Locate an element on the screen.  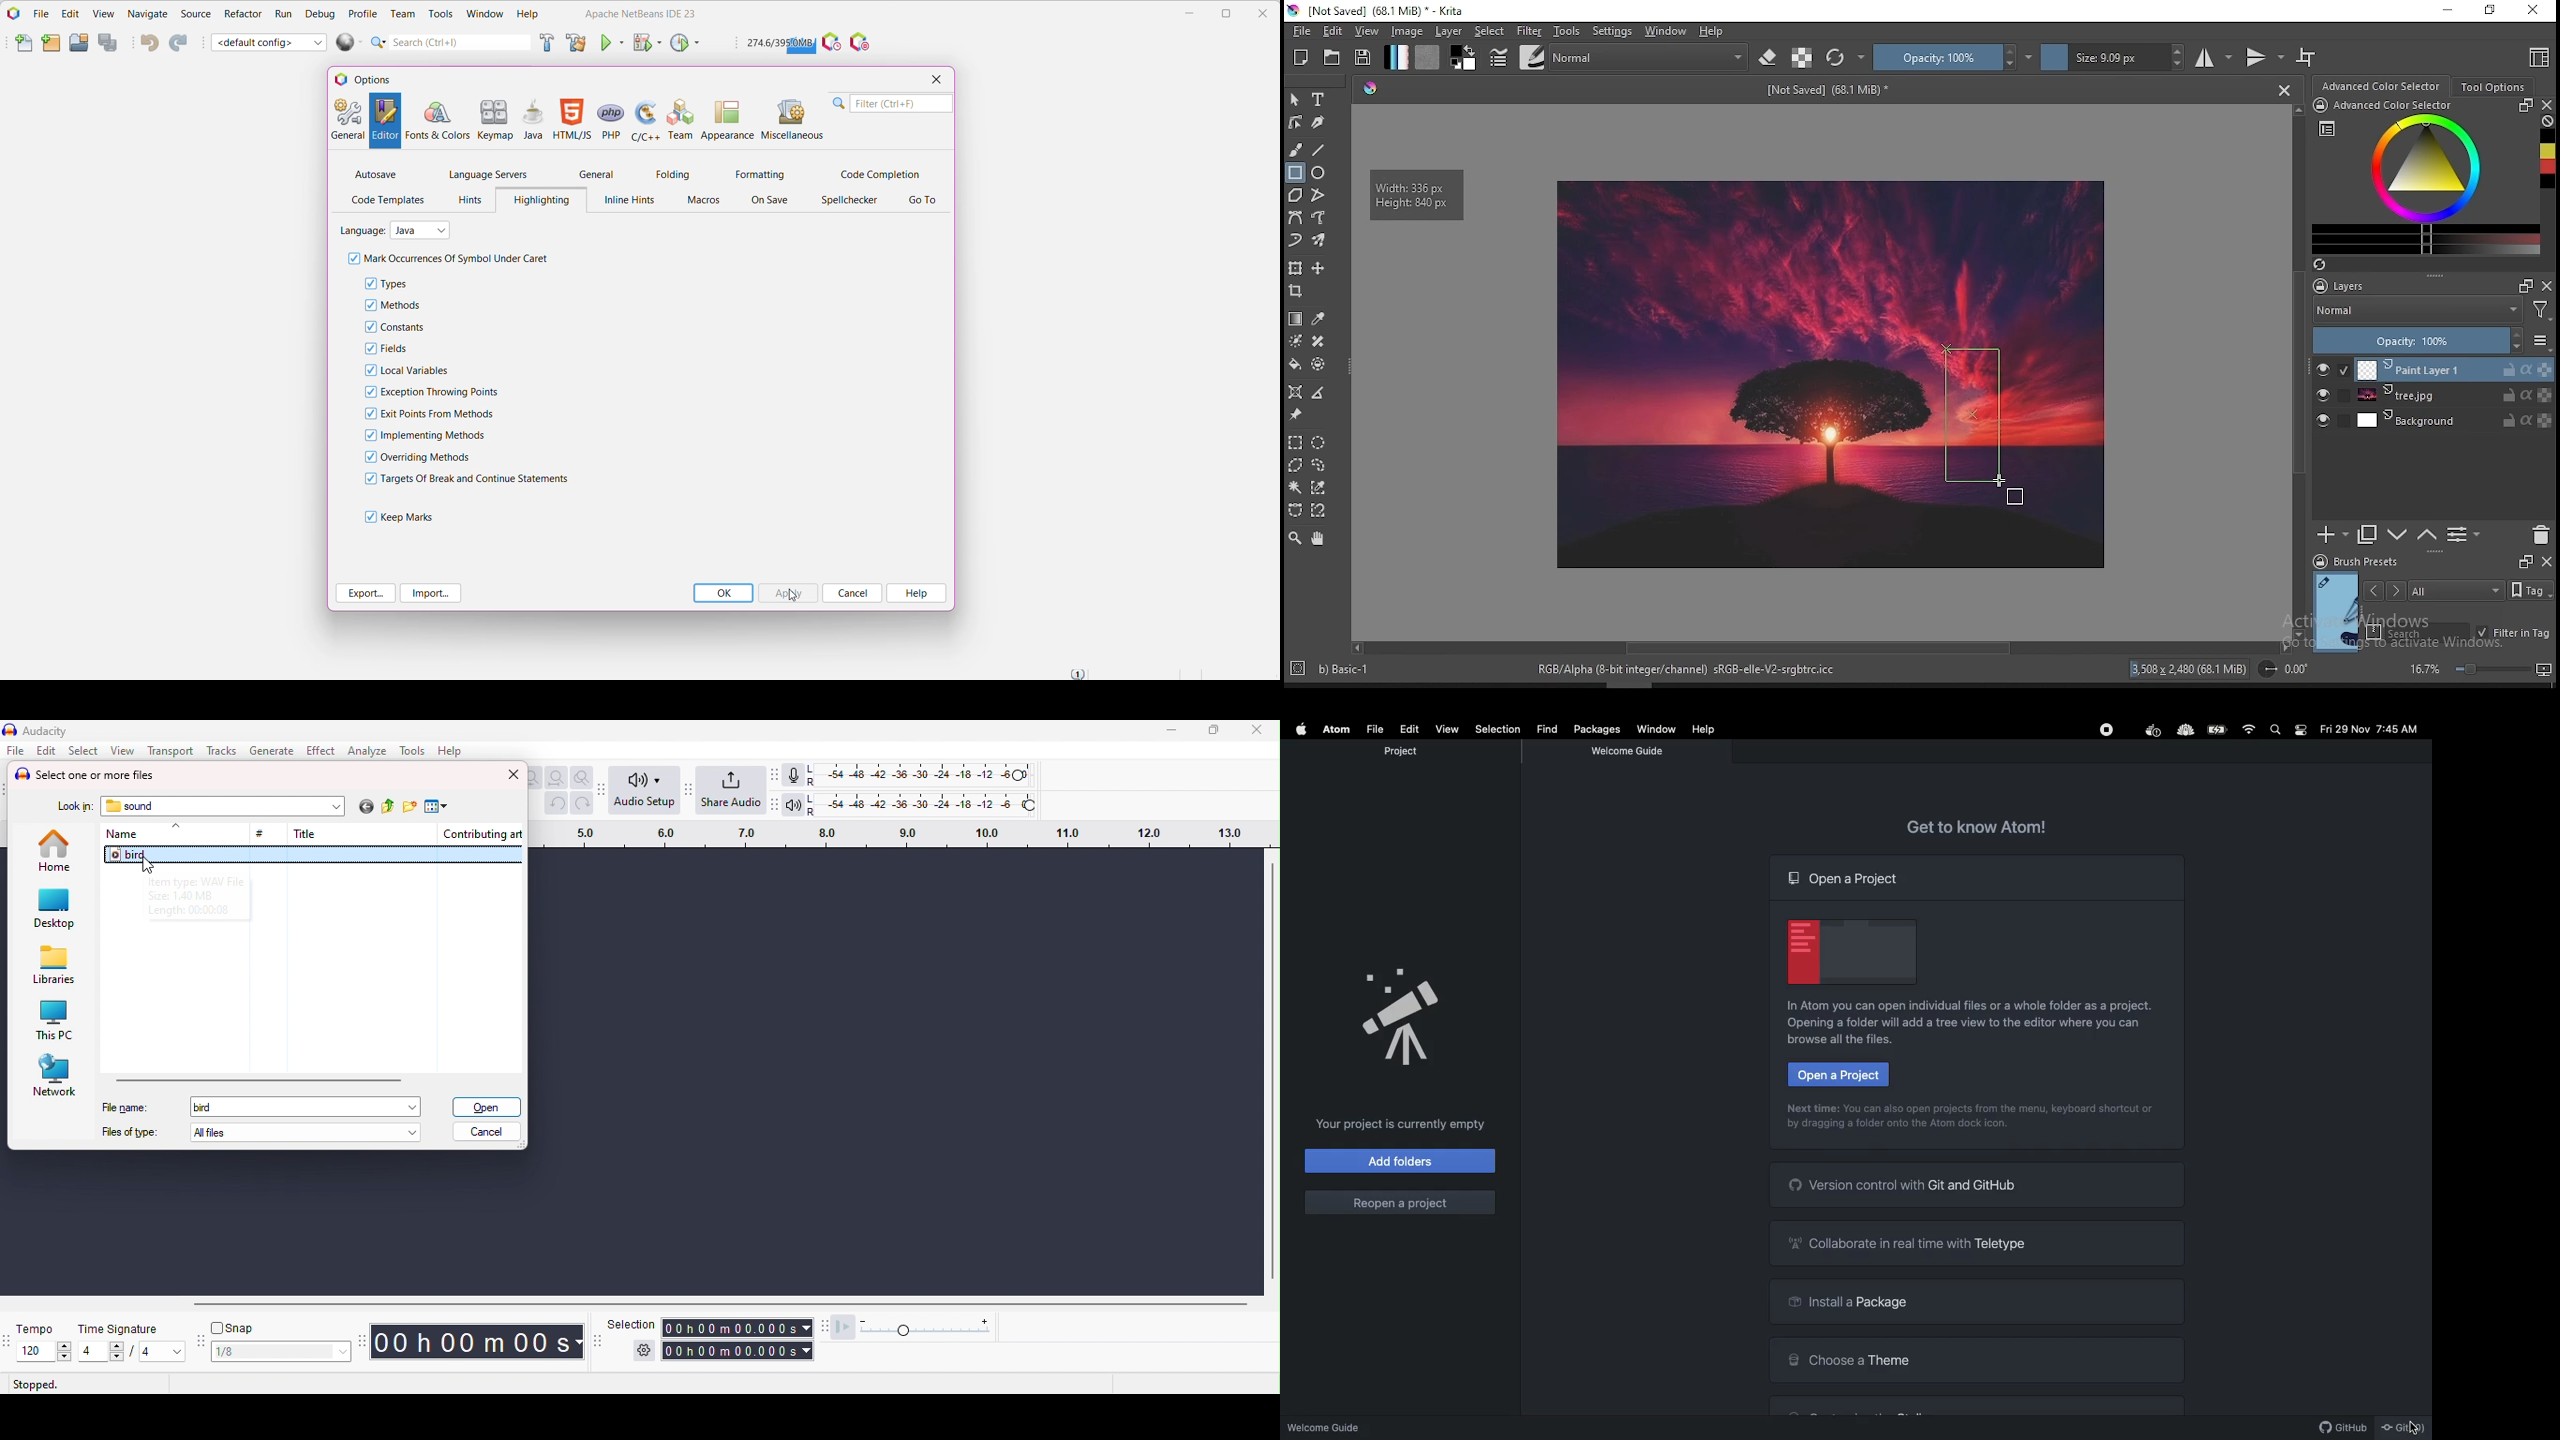
vertical mirror tool is located at coordinates (2264, 58).